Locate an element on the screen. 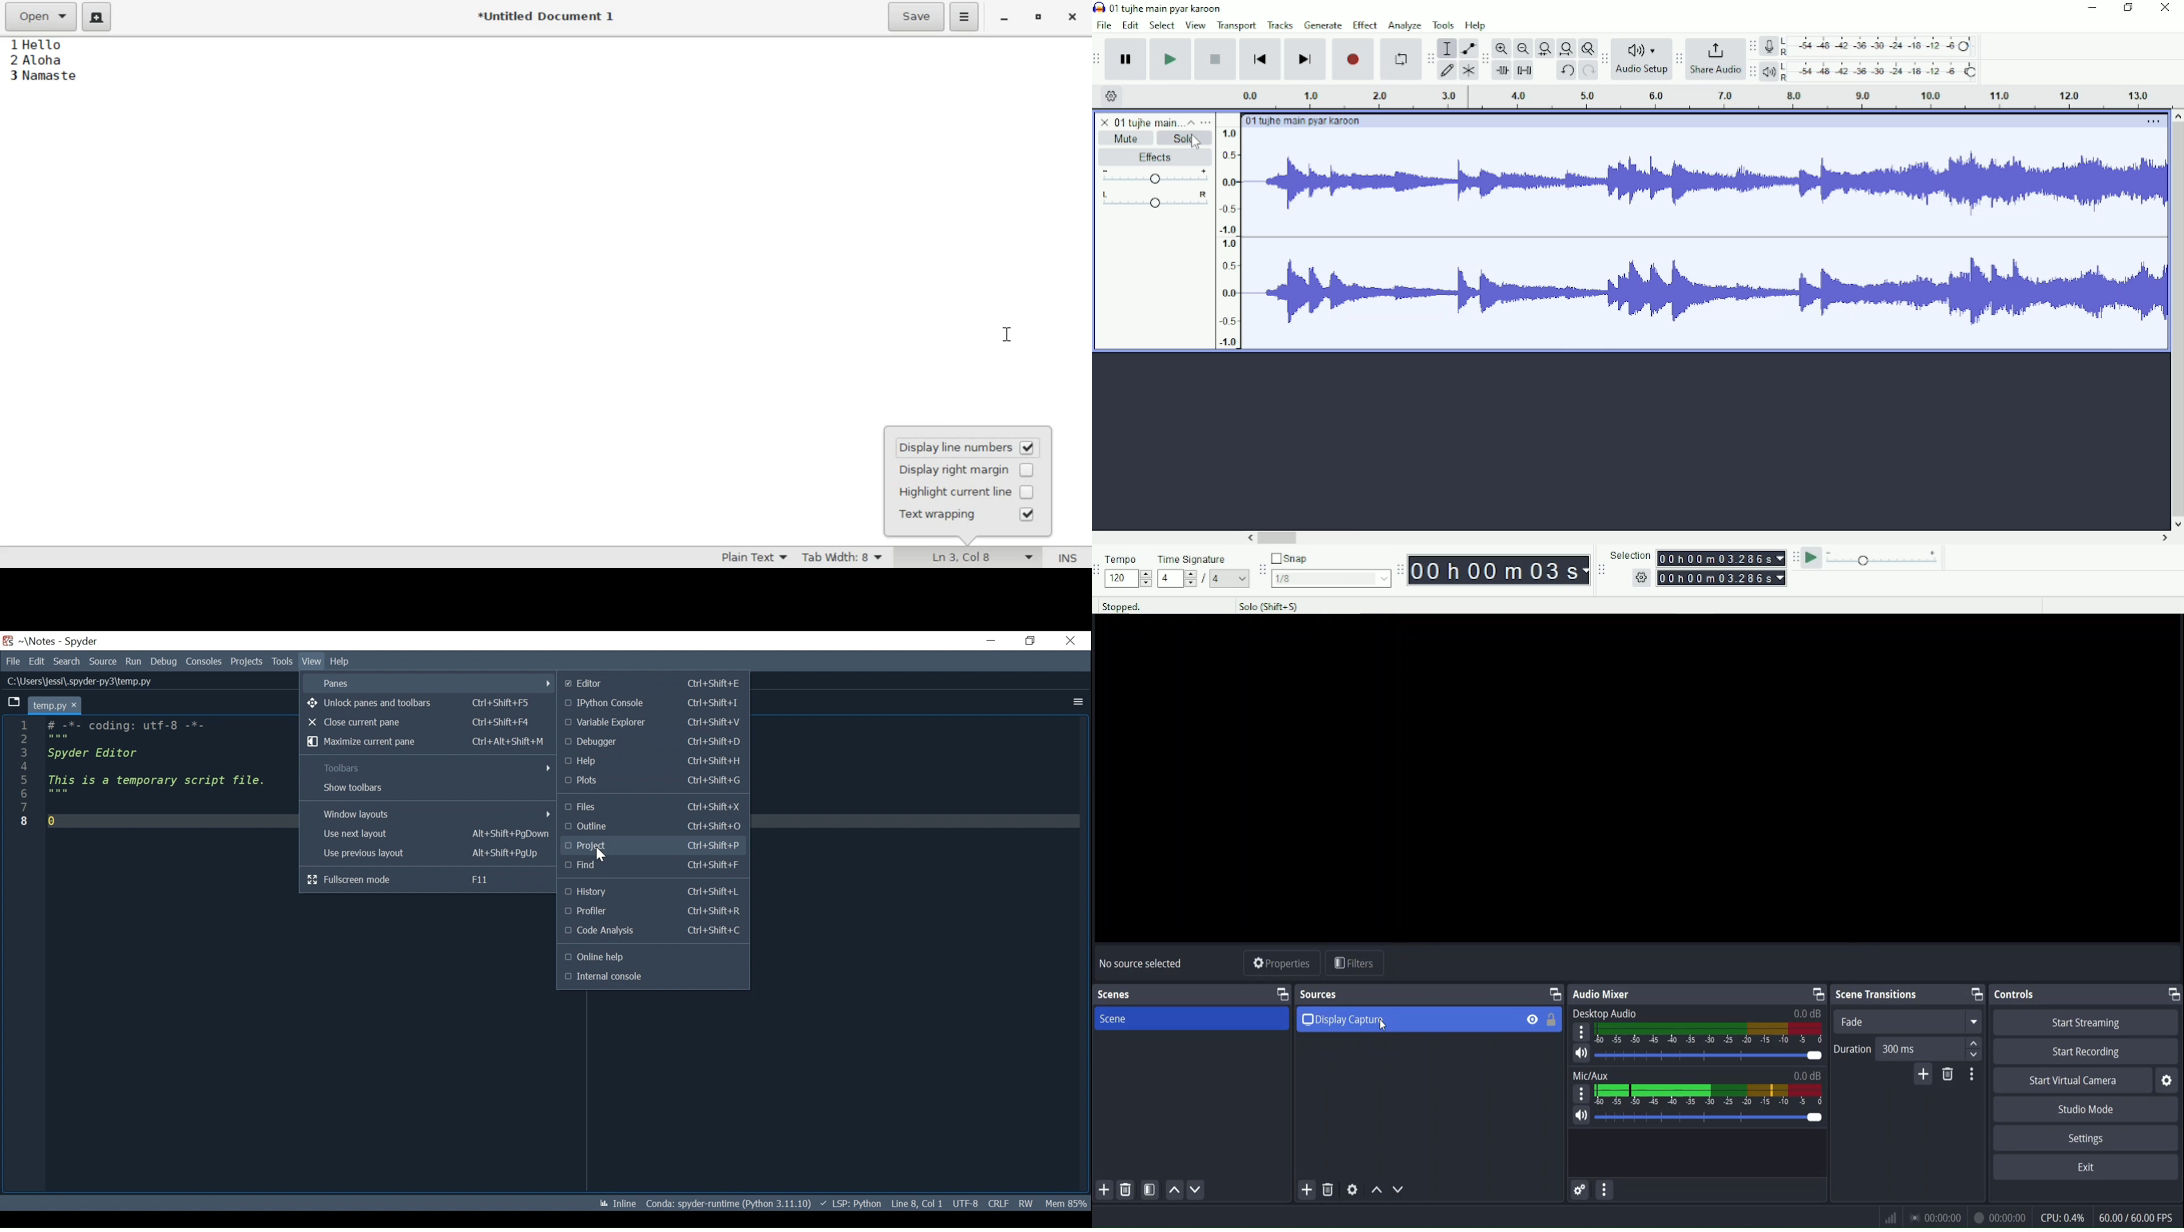  Minimize is located at coordinates (1003, 19).